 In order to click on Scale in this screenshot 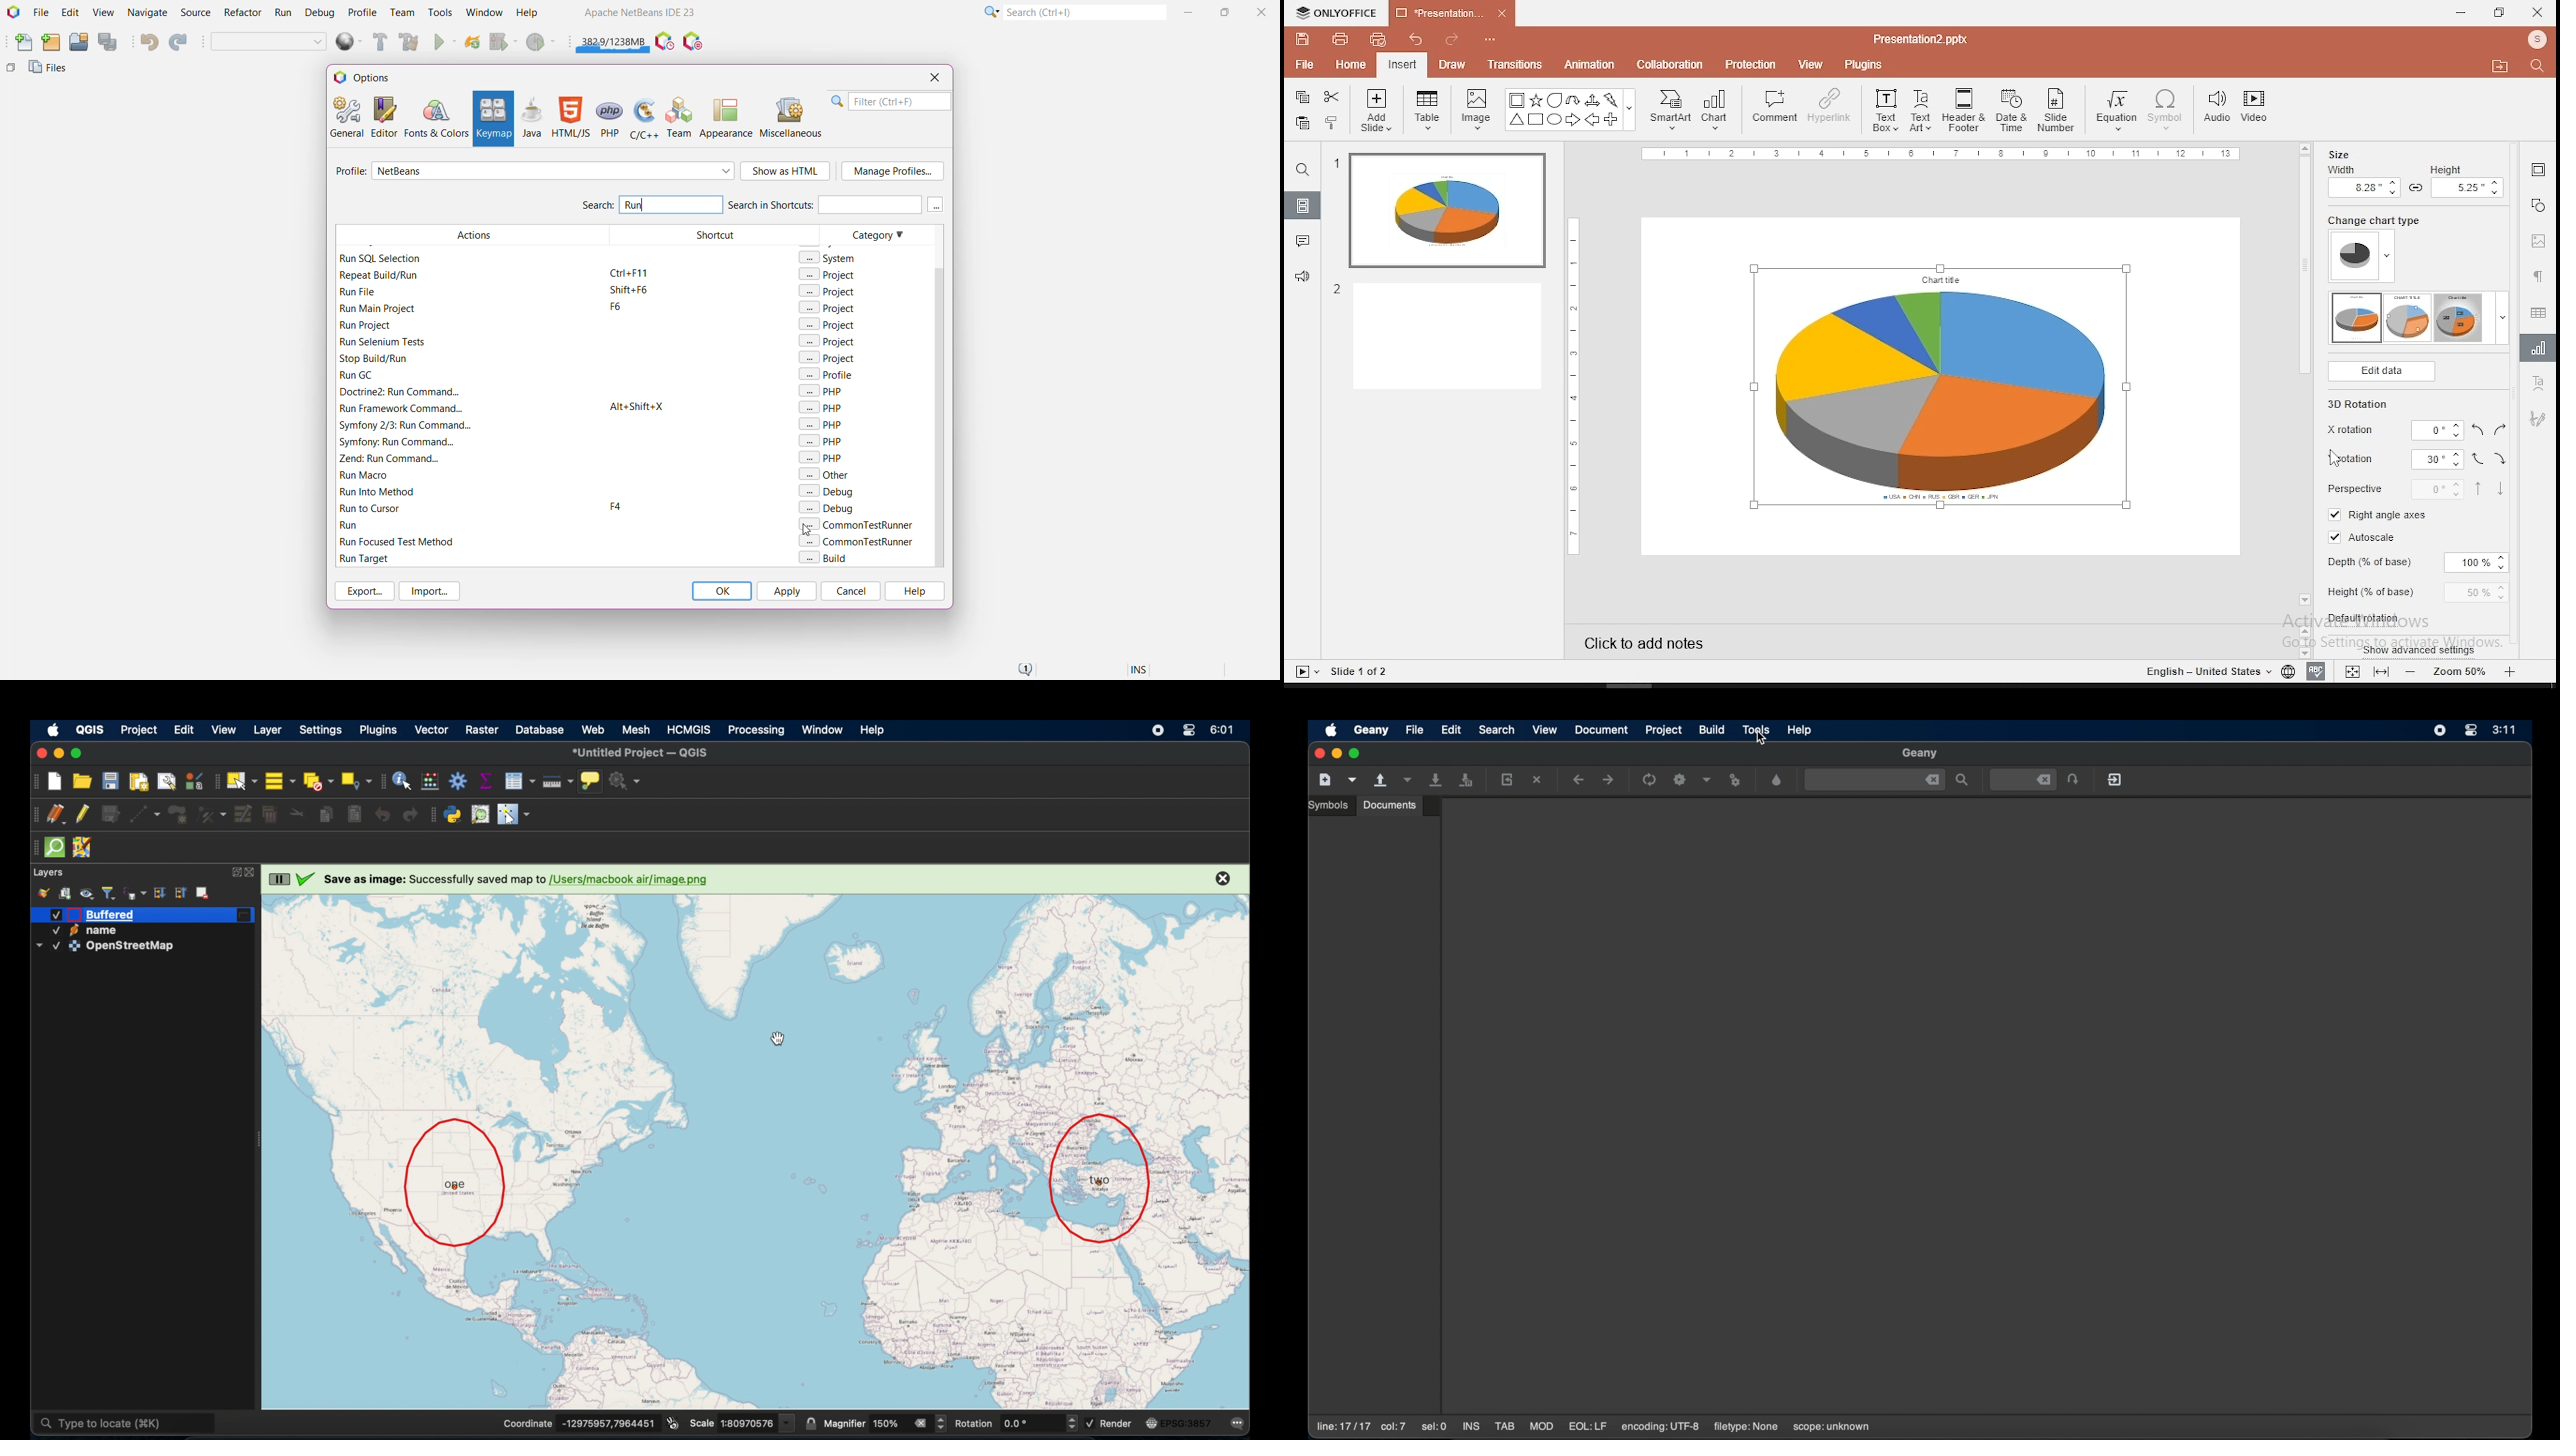, I will do `click(702, 1423)`.